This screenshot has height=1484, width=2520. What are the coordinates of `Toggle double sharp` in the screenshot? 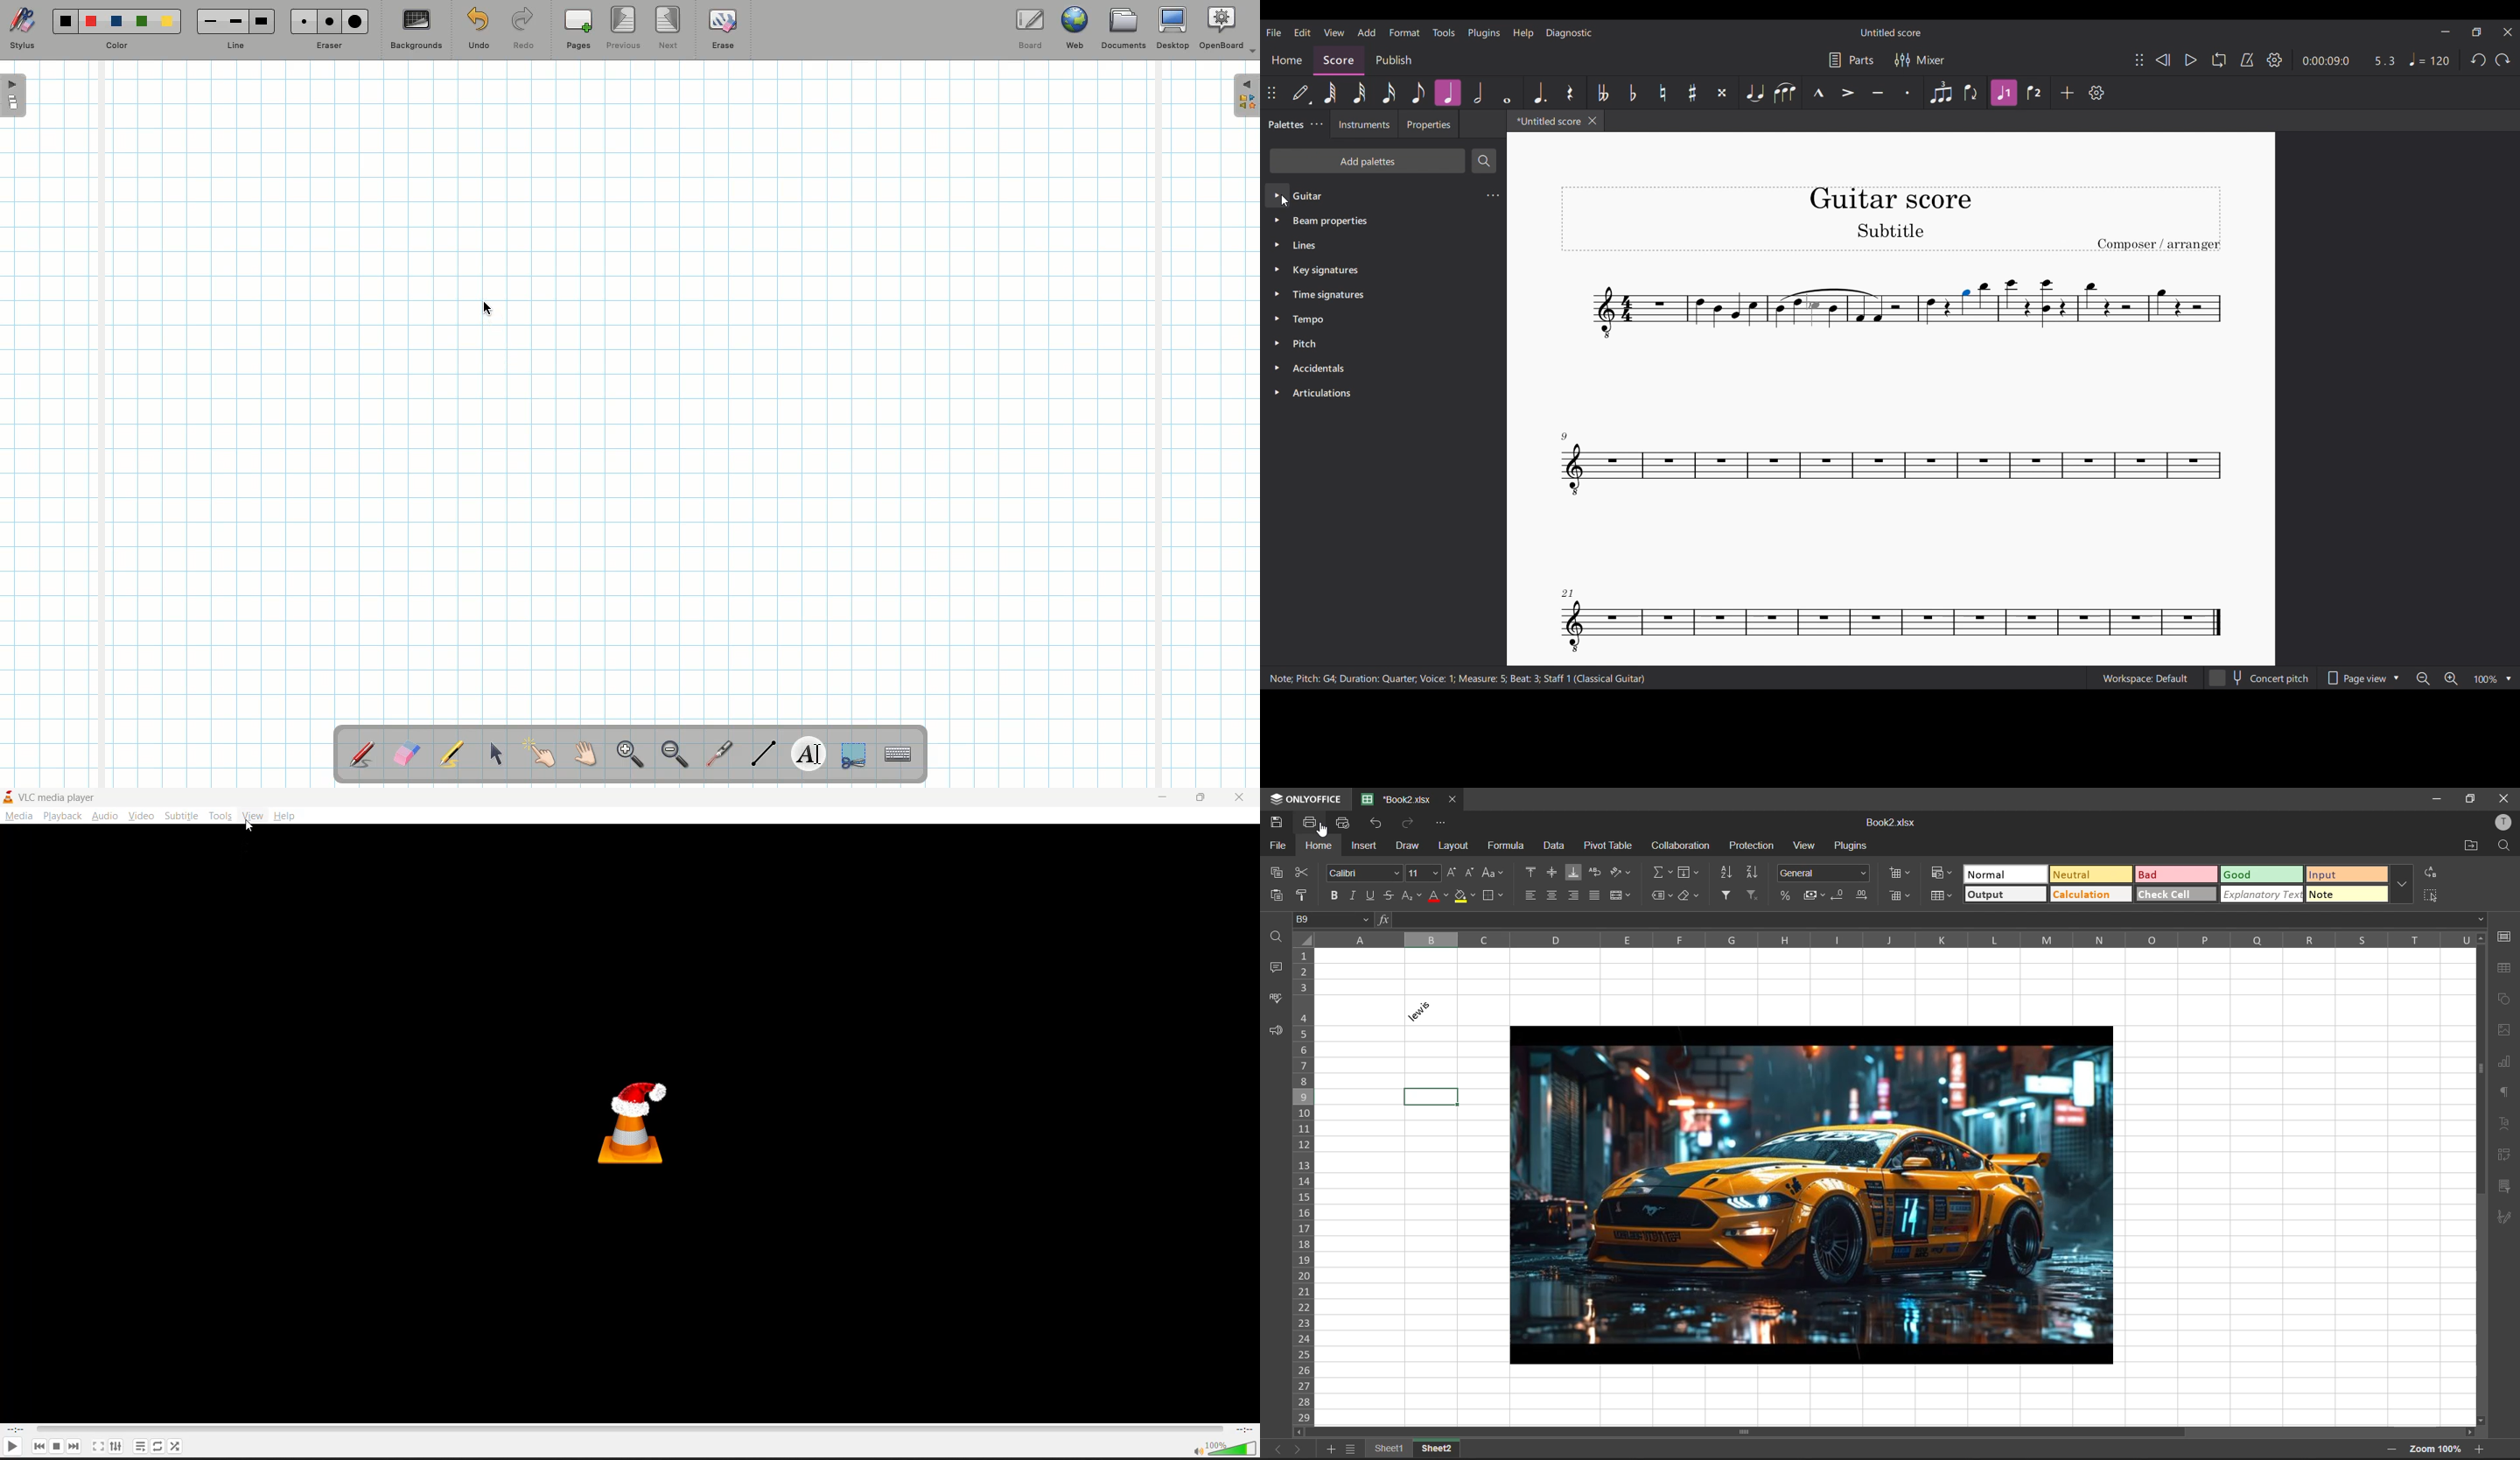 It's located at (1722, 93).